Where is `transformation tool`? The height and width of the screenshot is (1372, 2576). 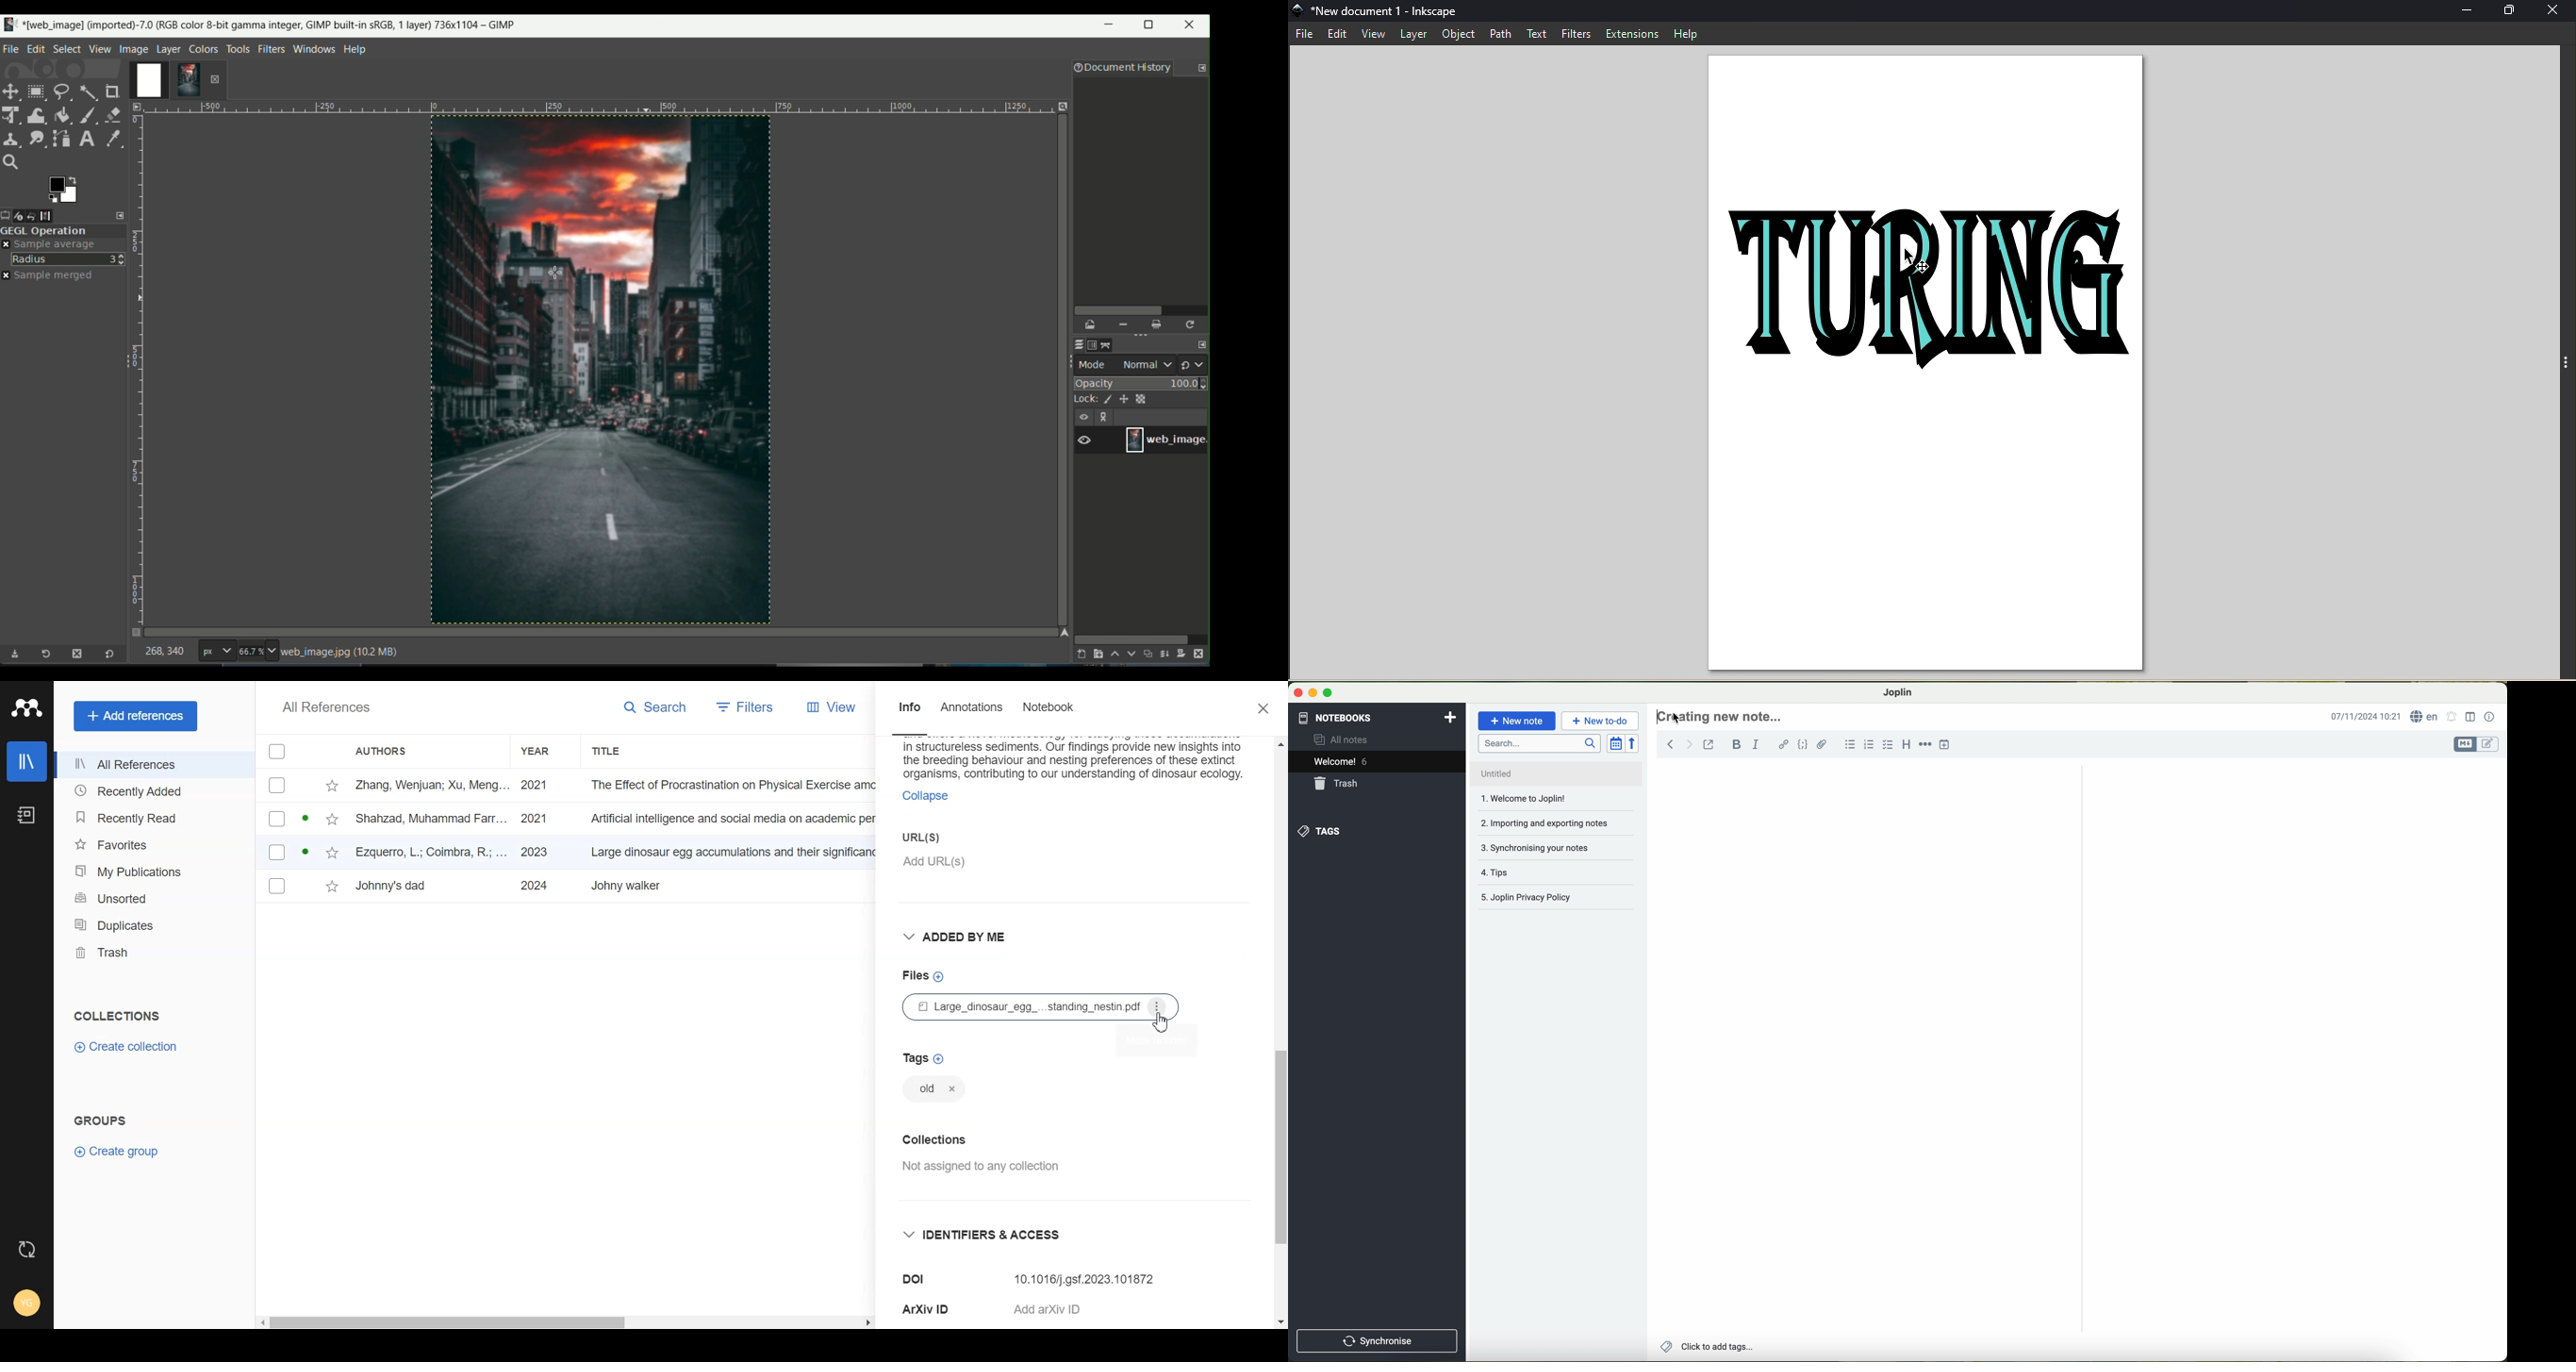 transformation tool is located at coordinates (37, 114).